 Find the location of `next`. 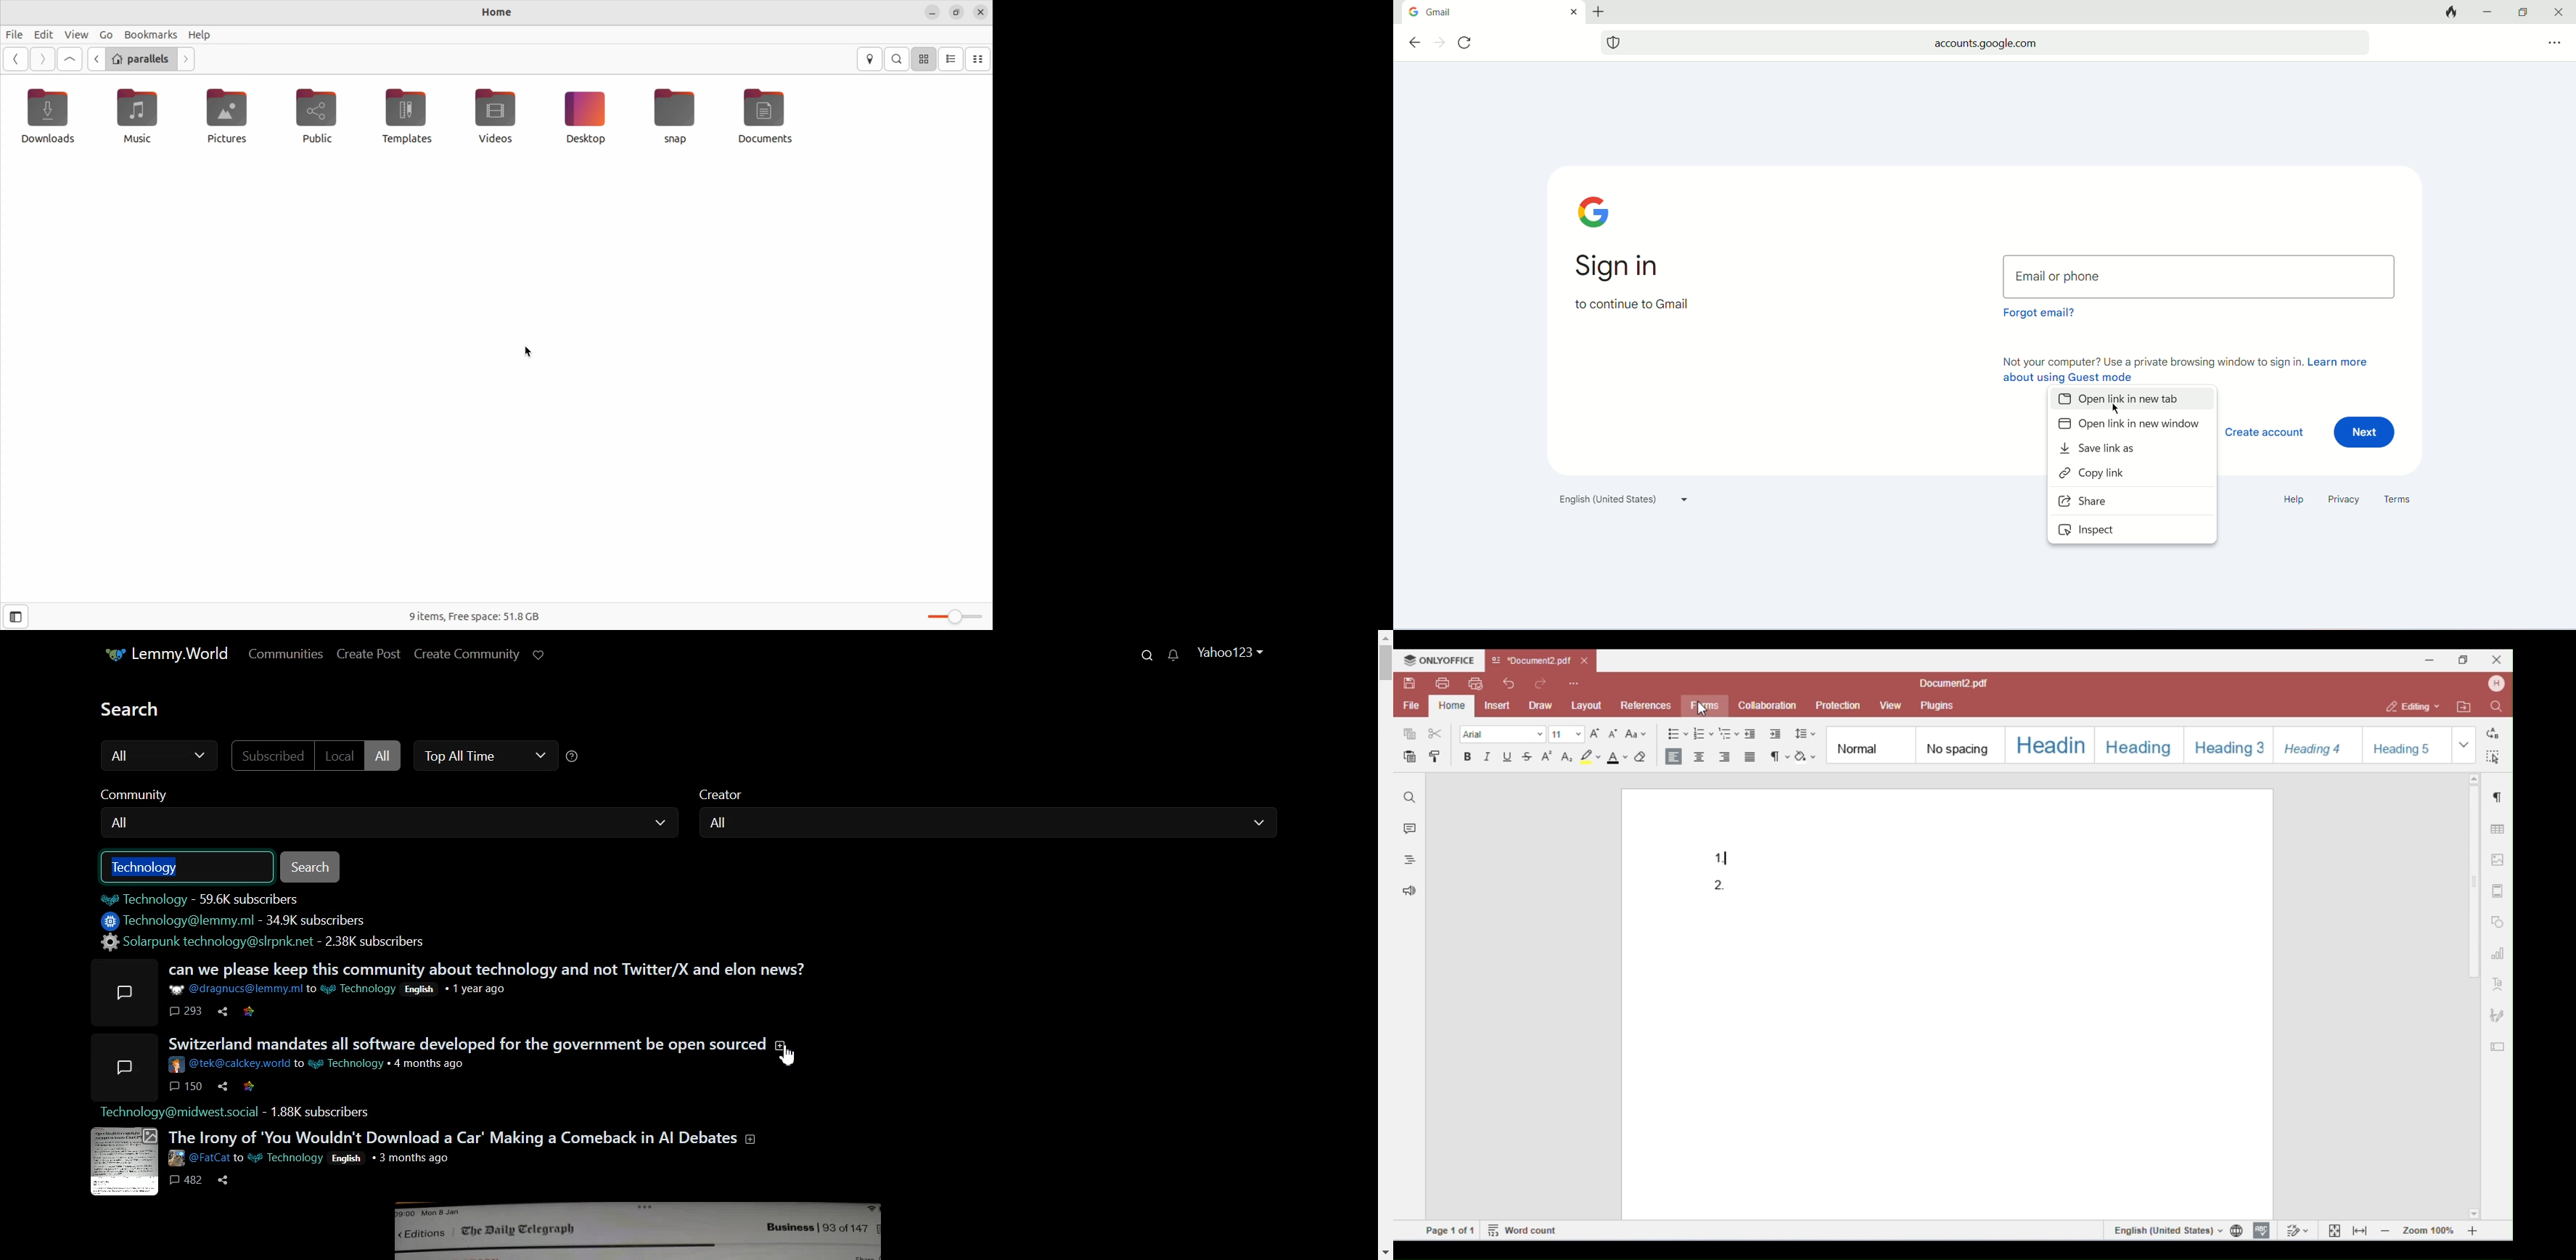

next is located at coordinates (2367, 433).